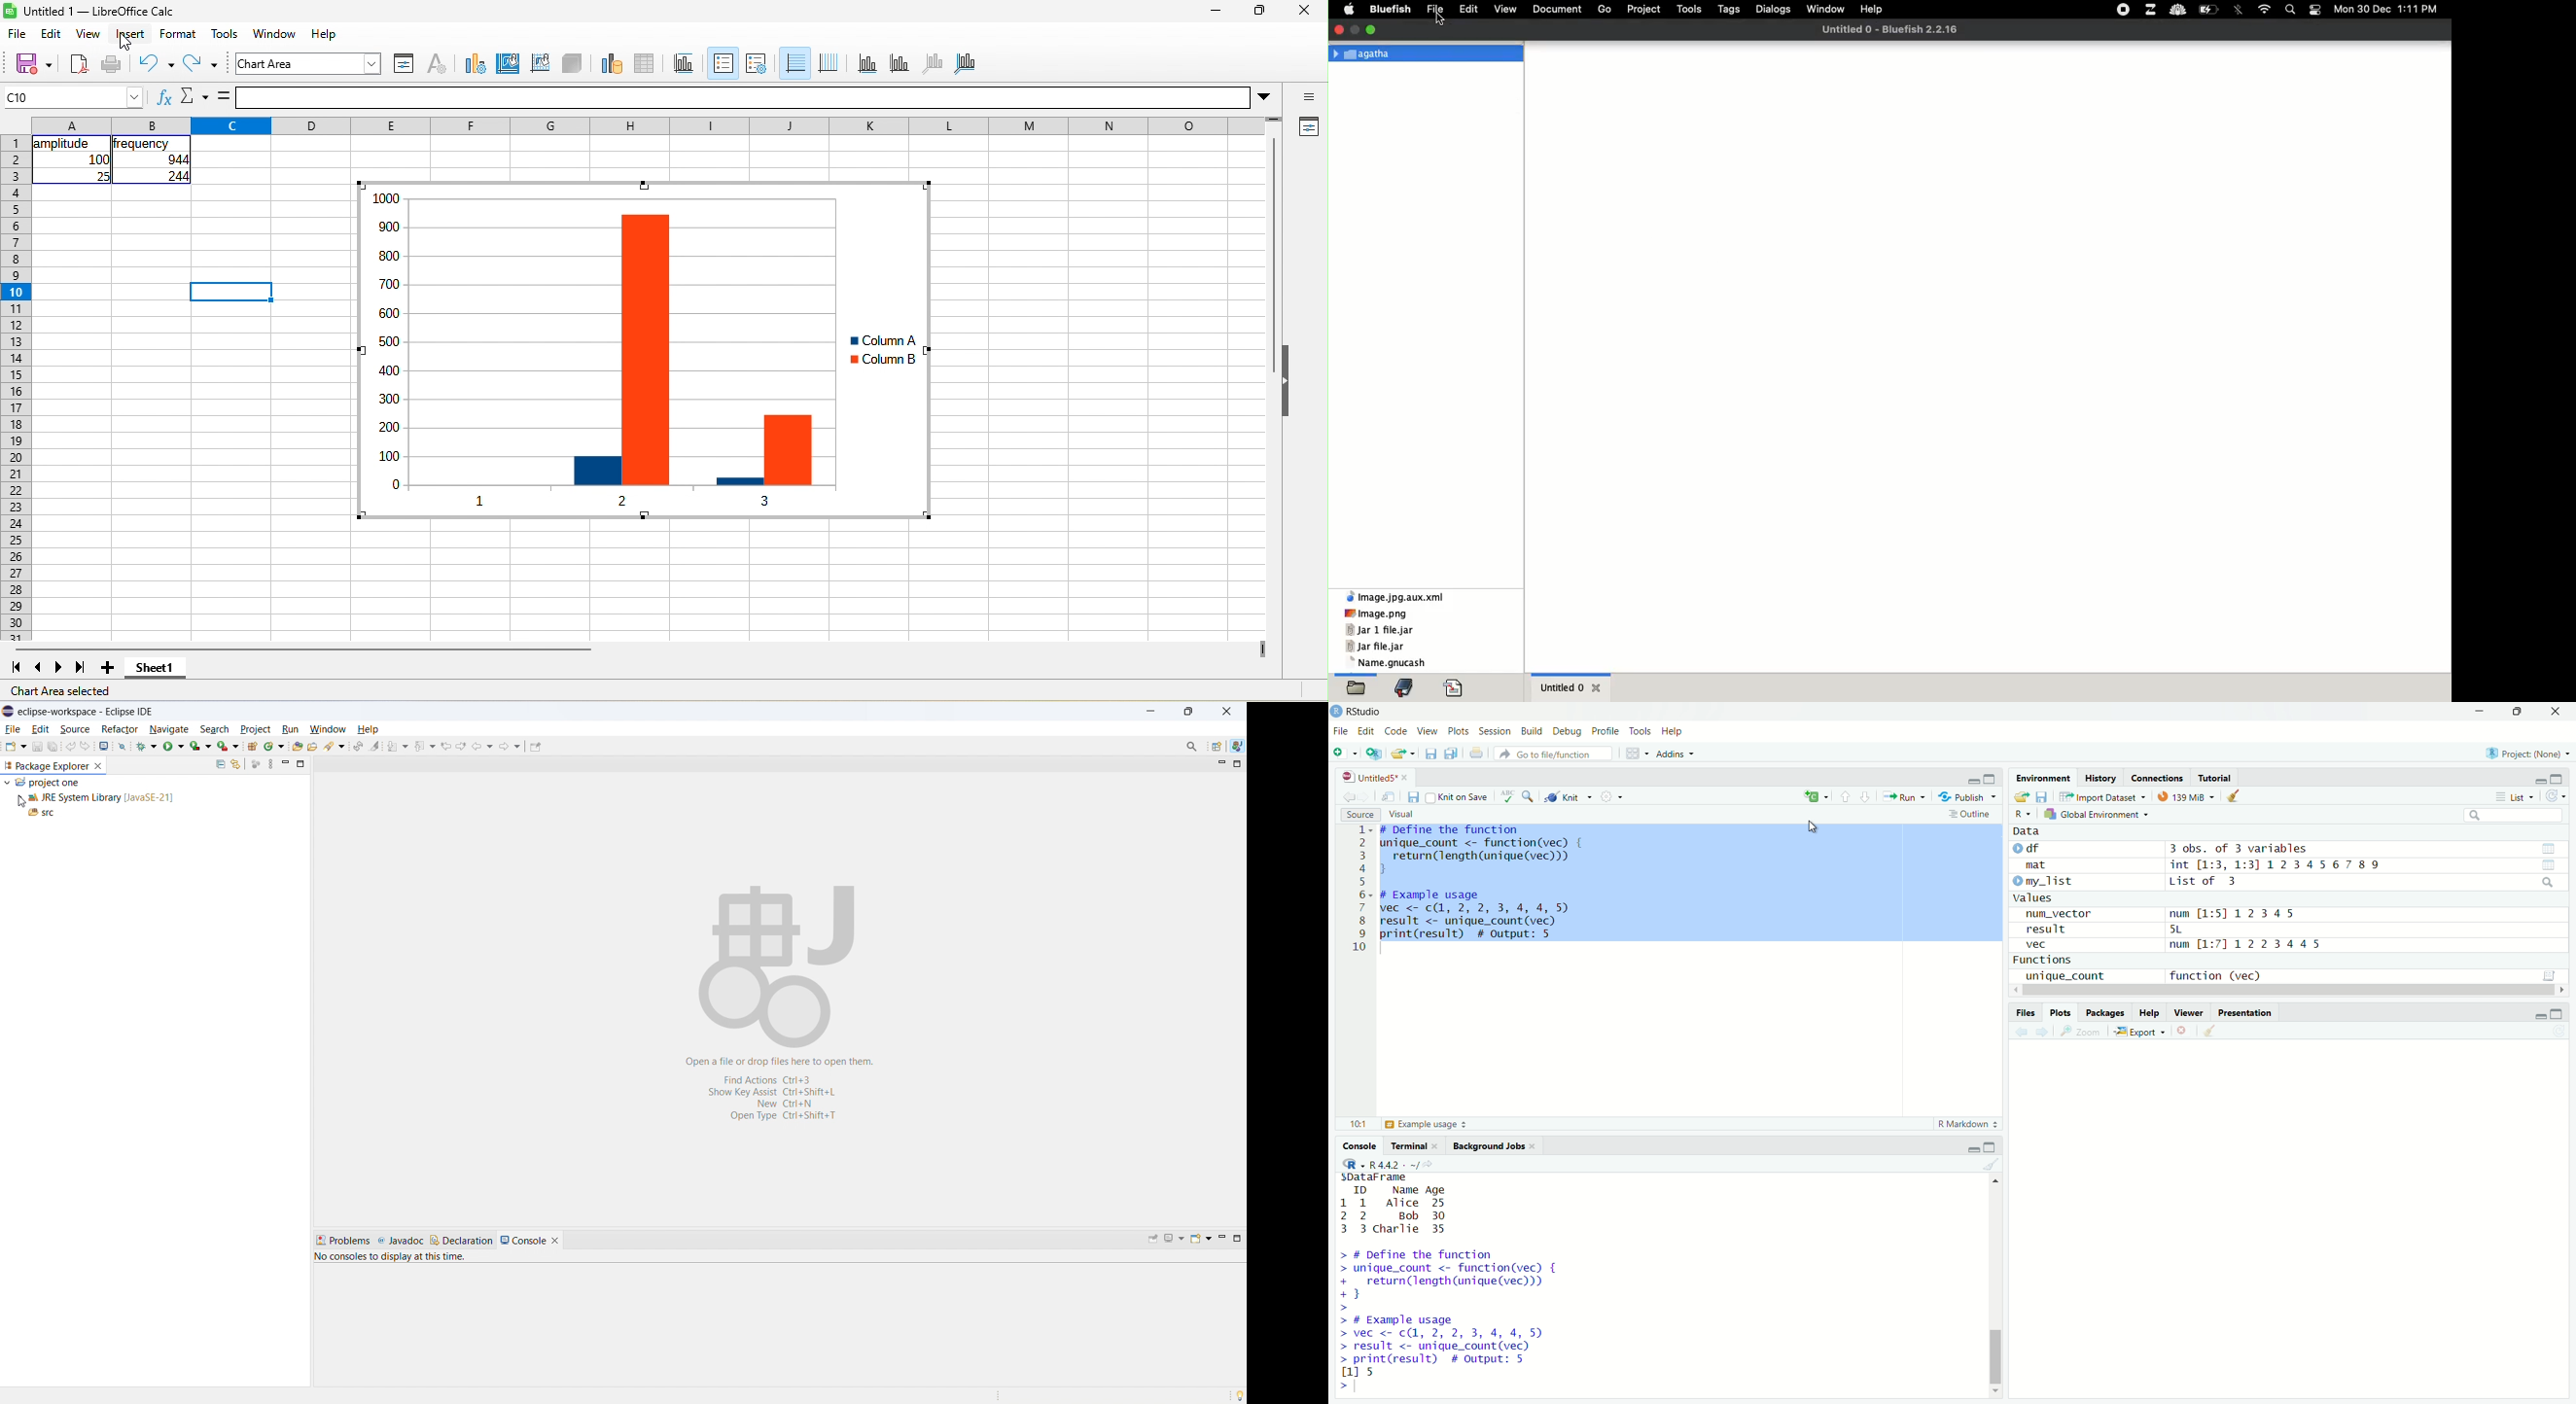 This screenshot has width=2576, height=1428. What do you see at coordinates (2557, 712) in the screenshot?
I see `close app` at bounding box center [2557, 712].